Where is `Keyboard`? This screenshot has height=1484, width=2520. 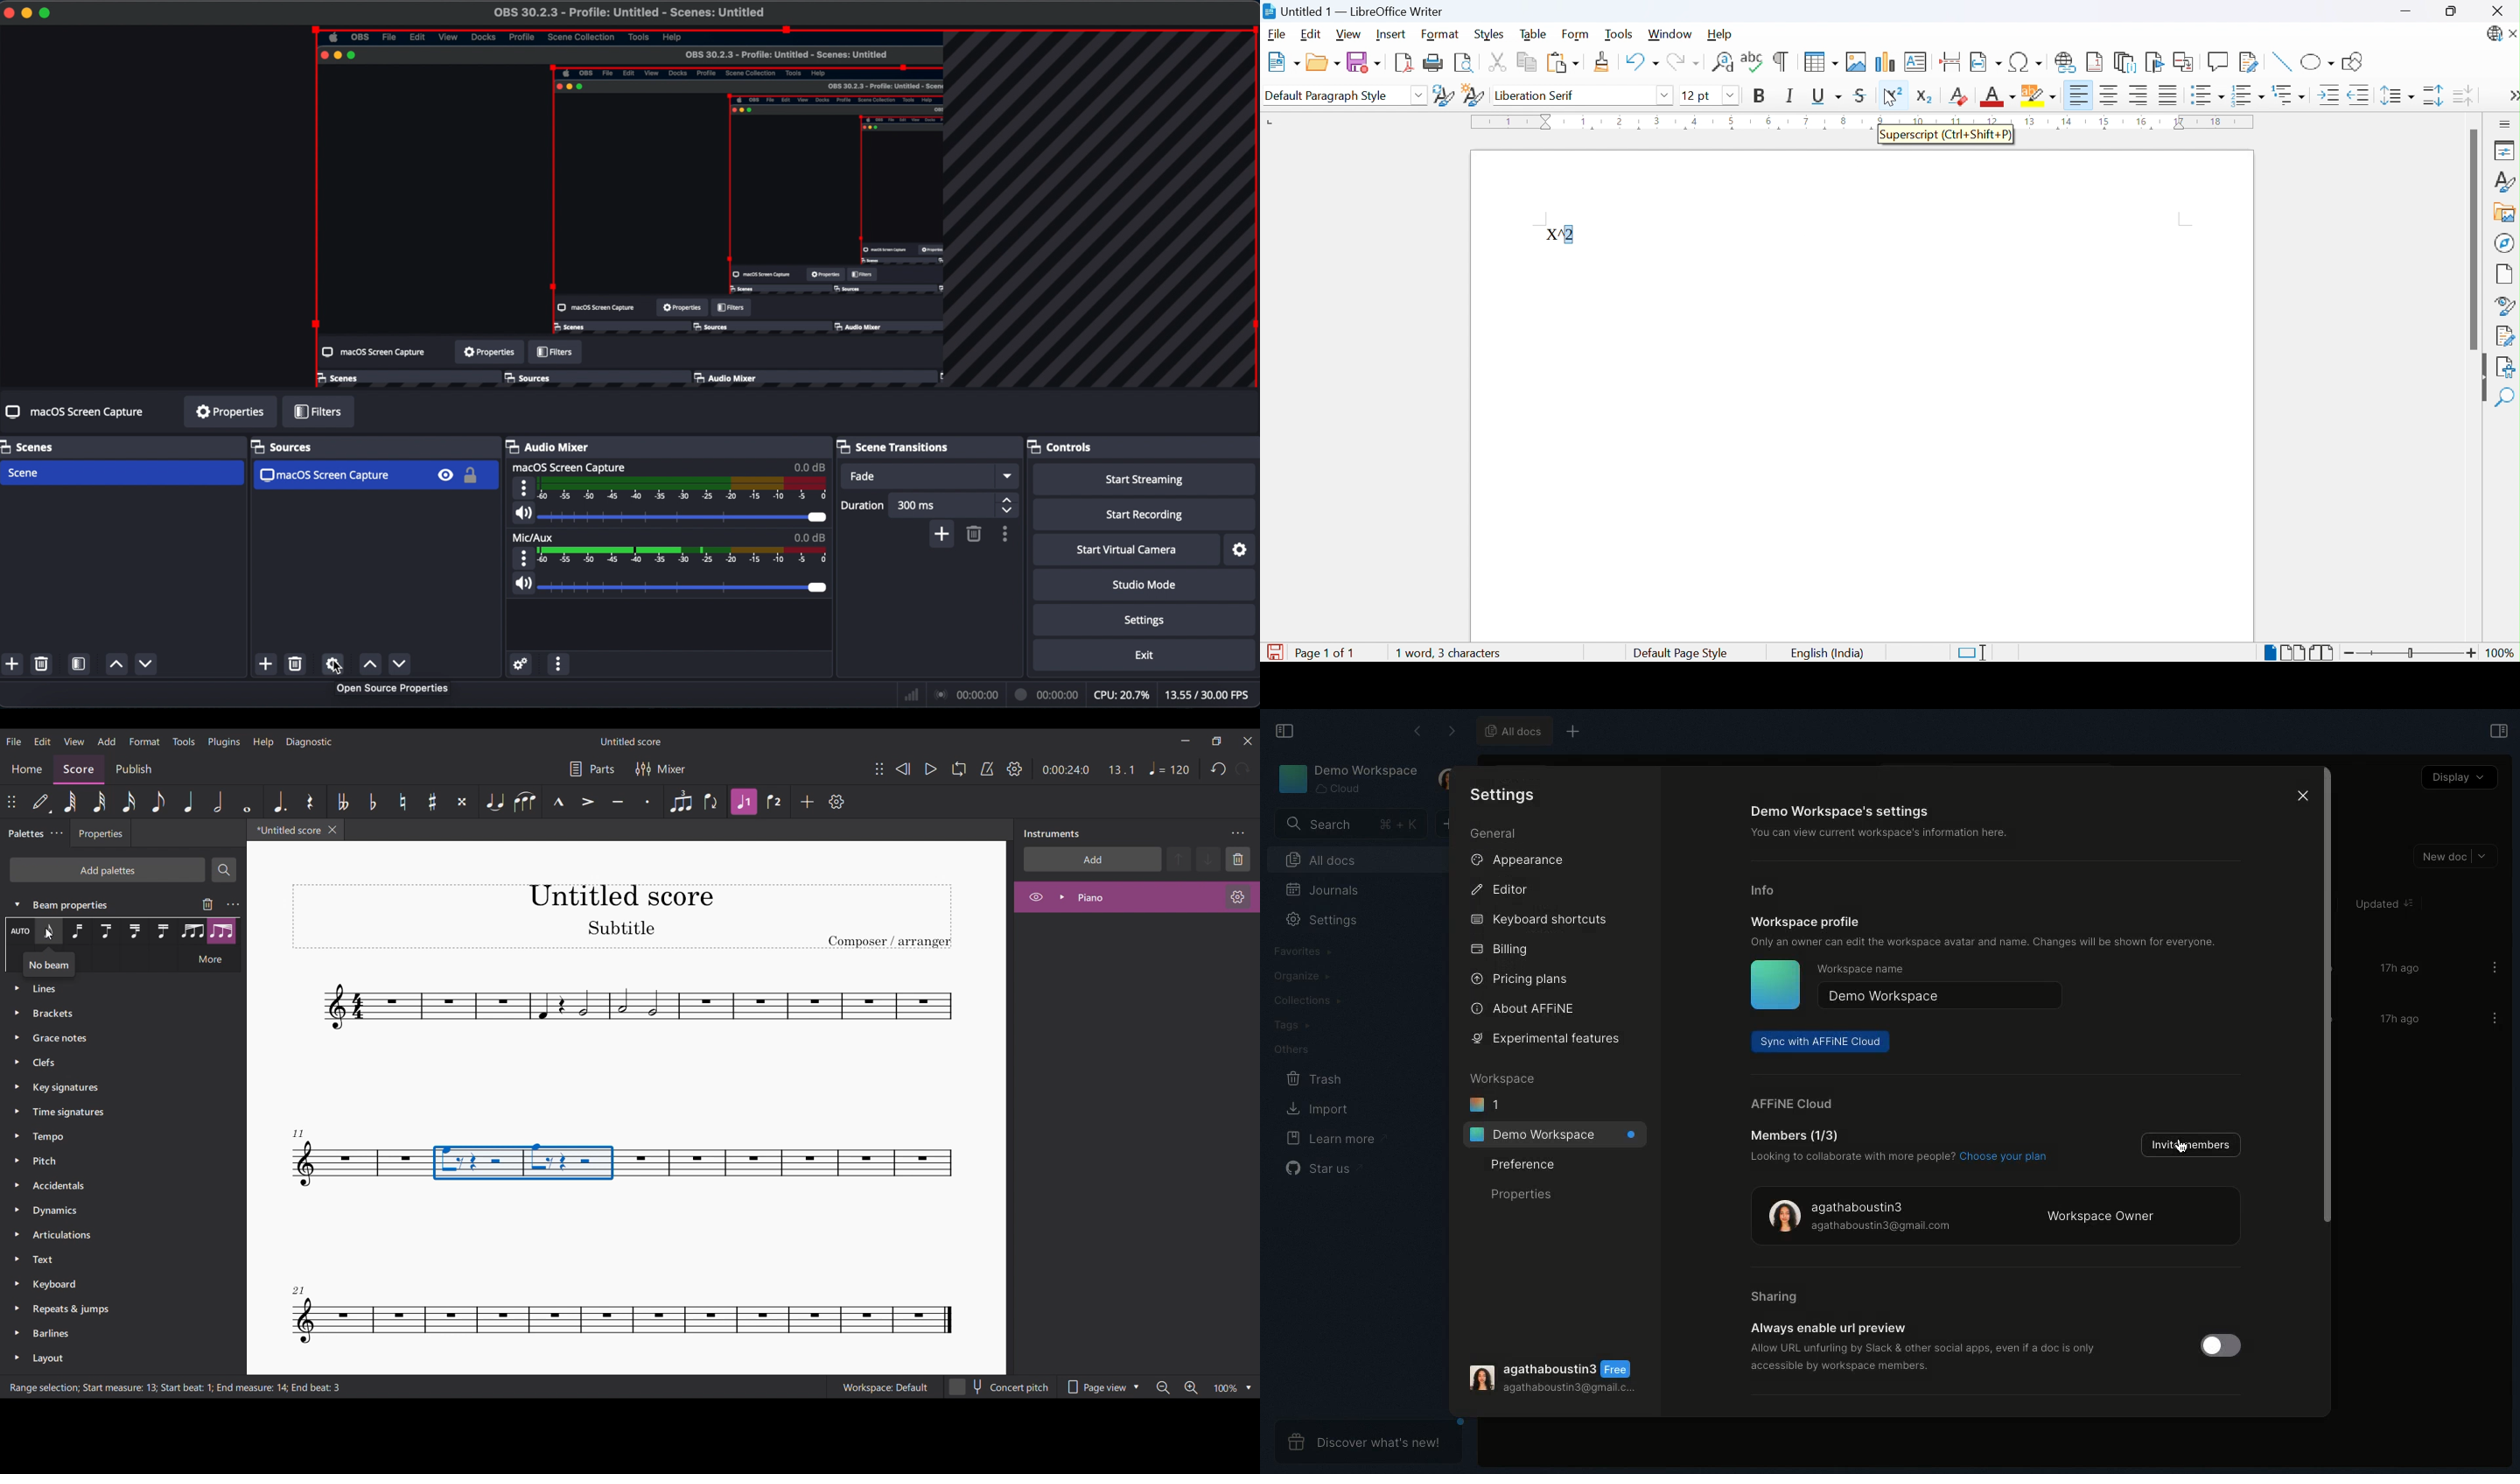 Keyboard is located at coordinates (112, 1283).